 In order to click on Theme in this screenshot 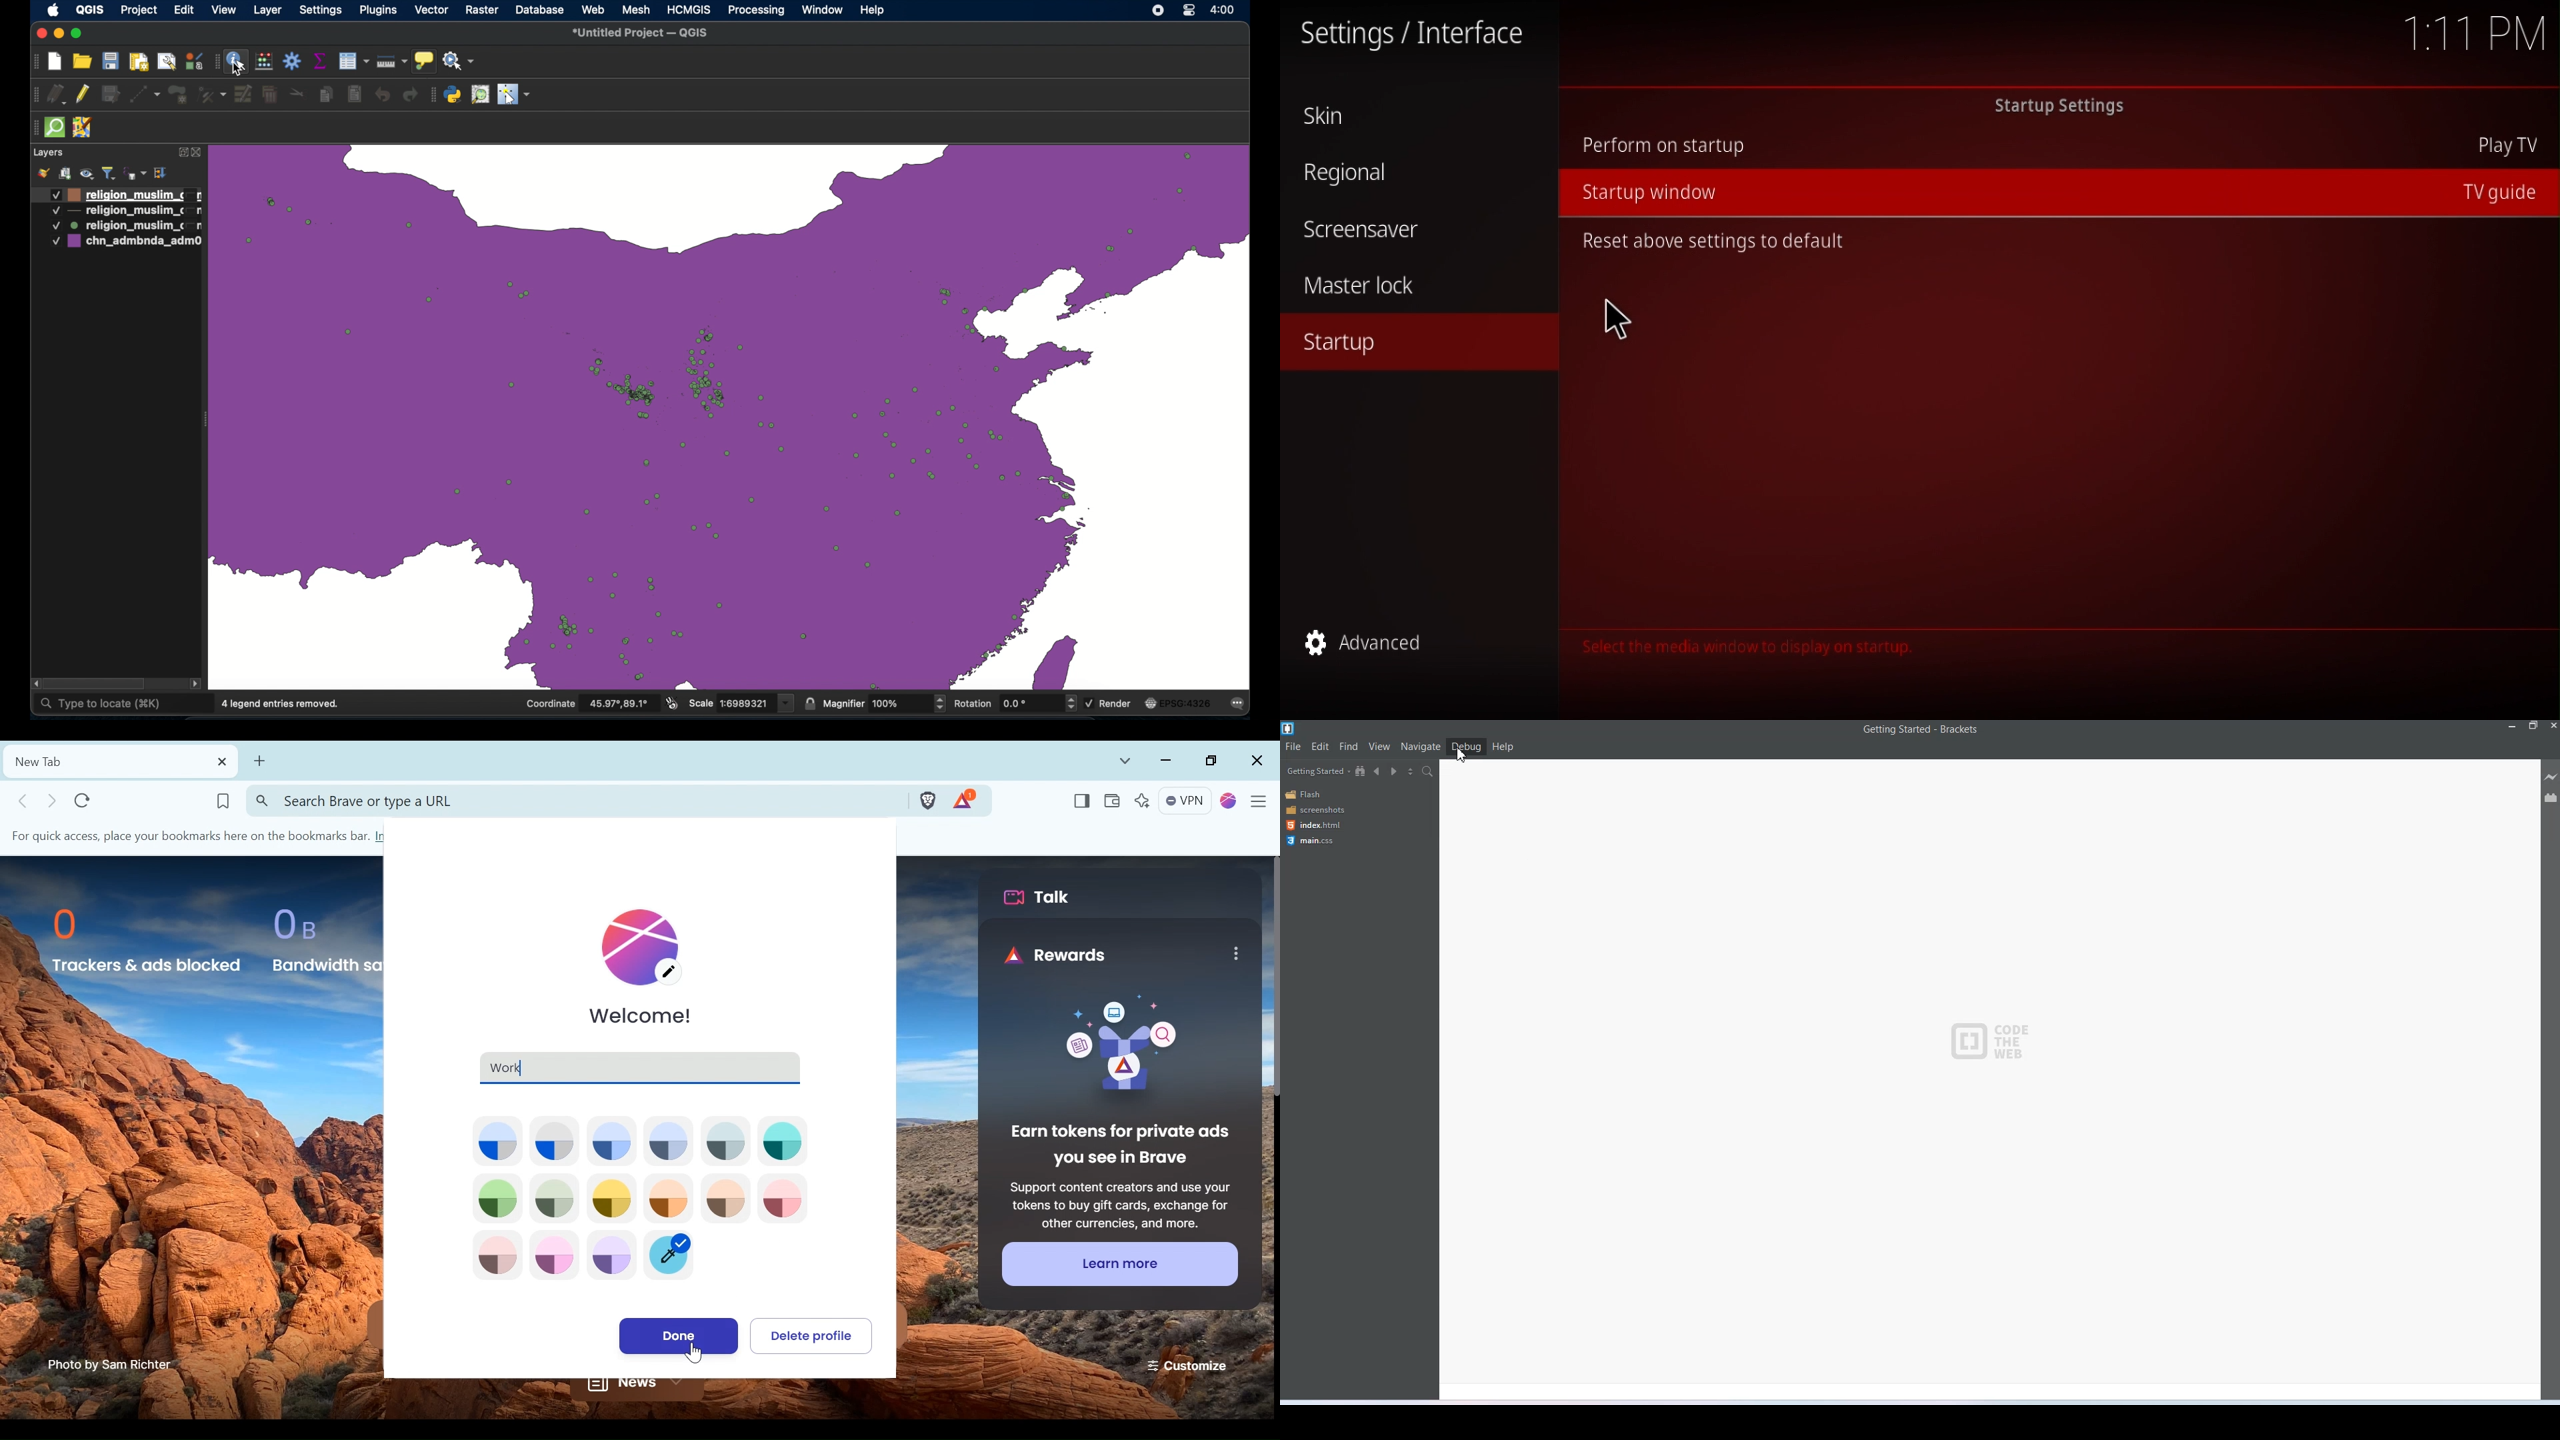, I will do `click(497, 1198)`.